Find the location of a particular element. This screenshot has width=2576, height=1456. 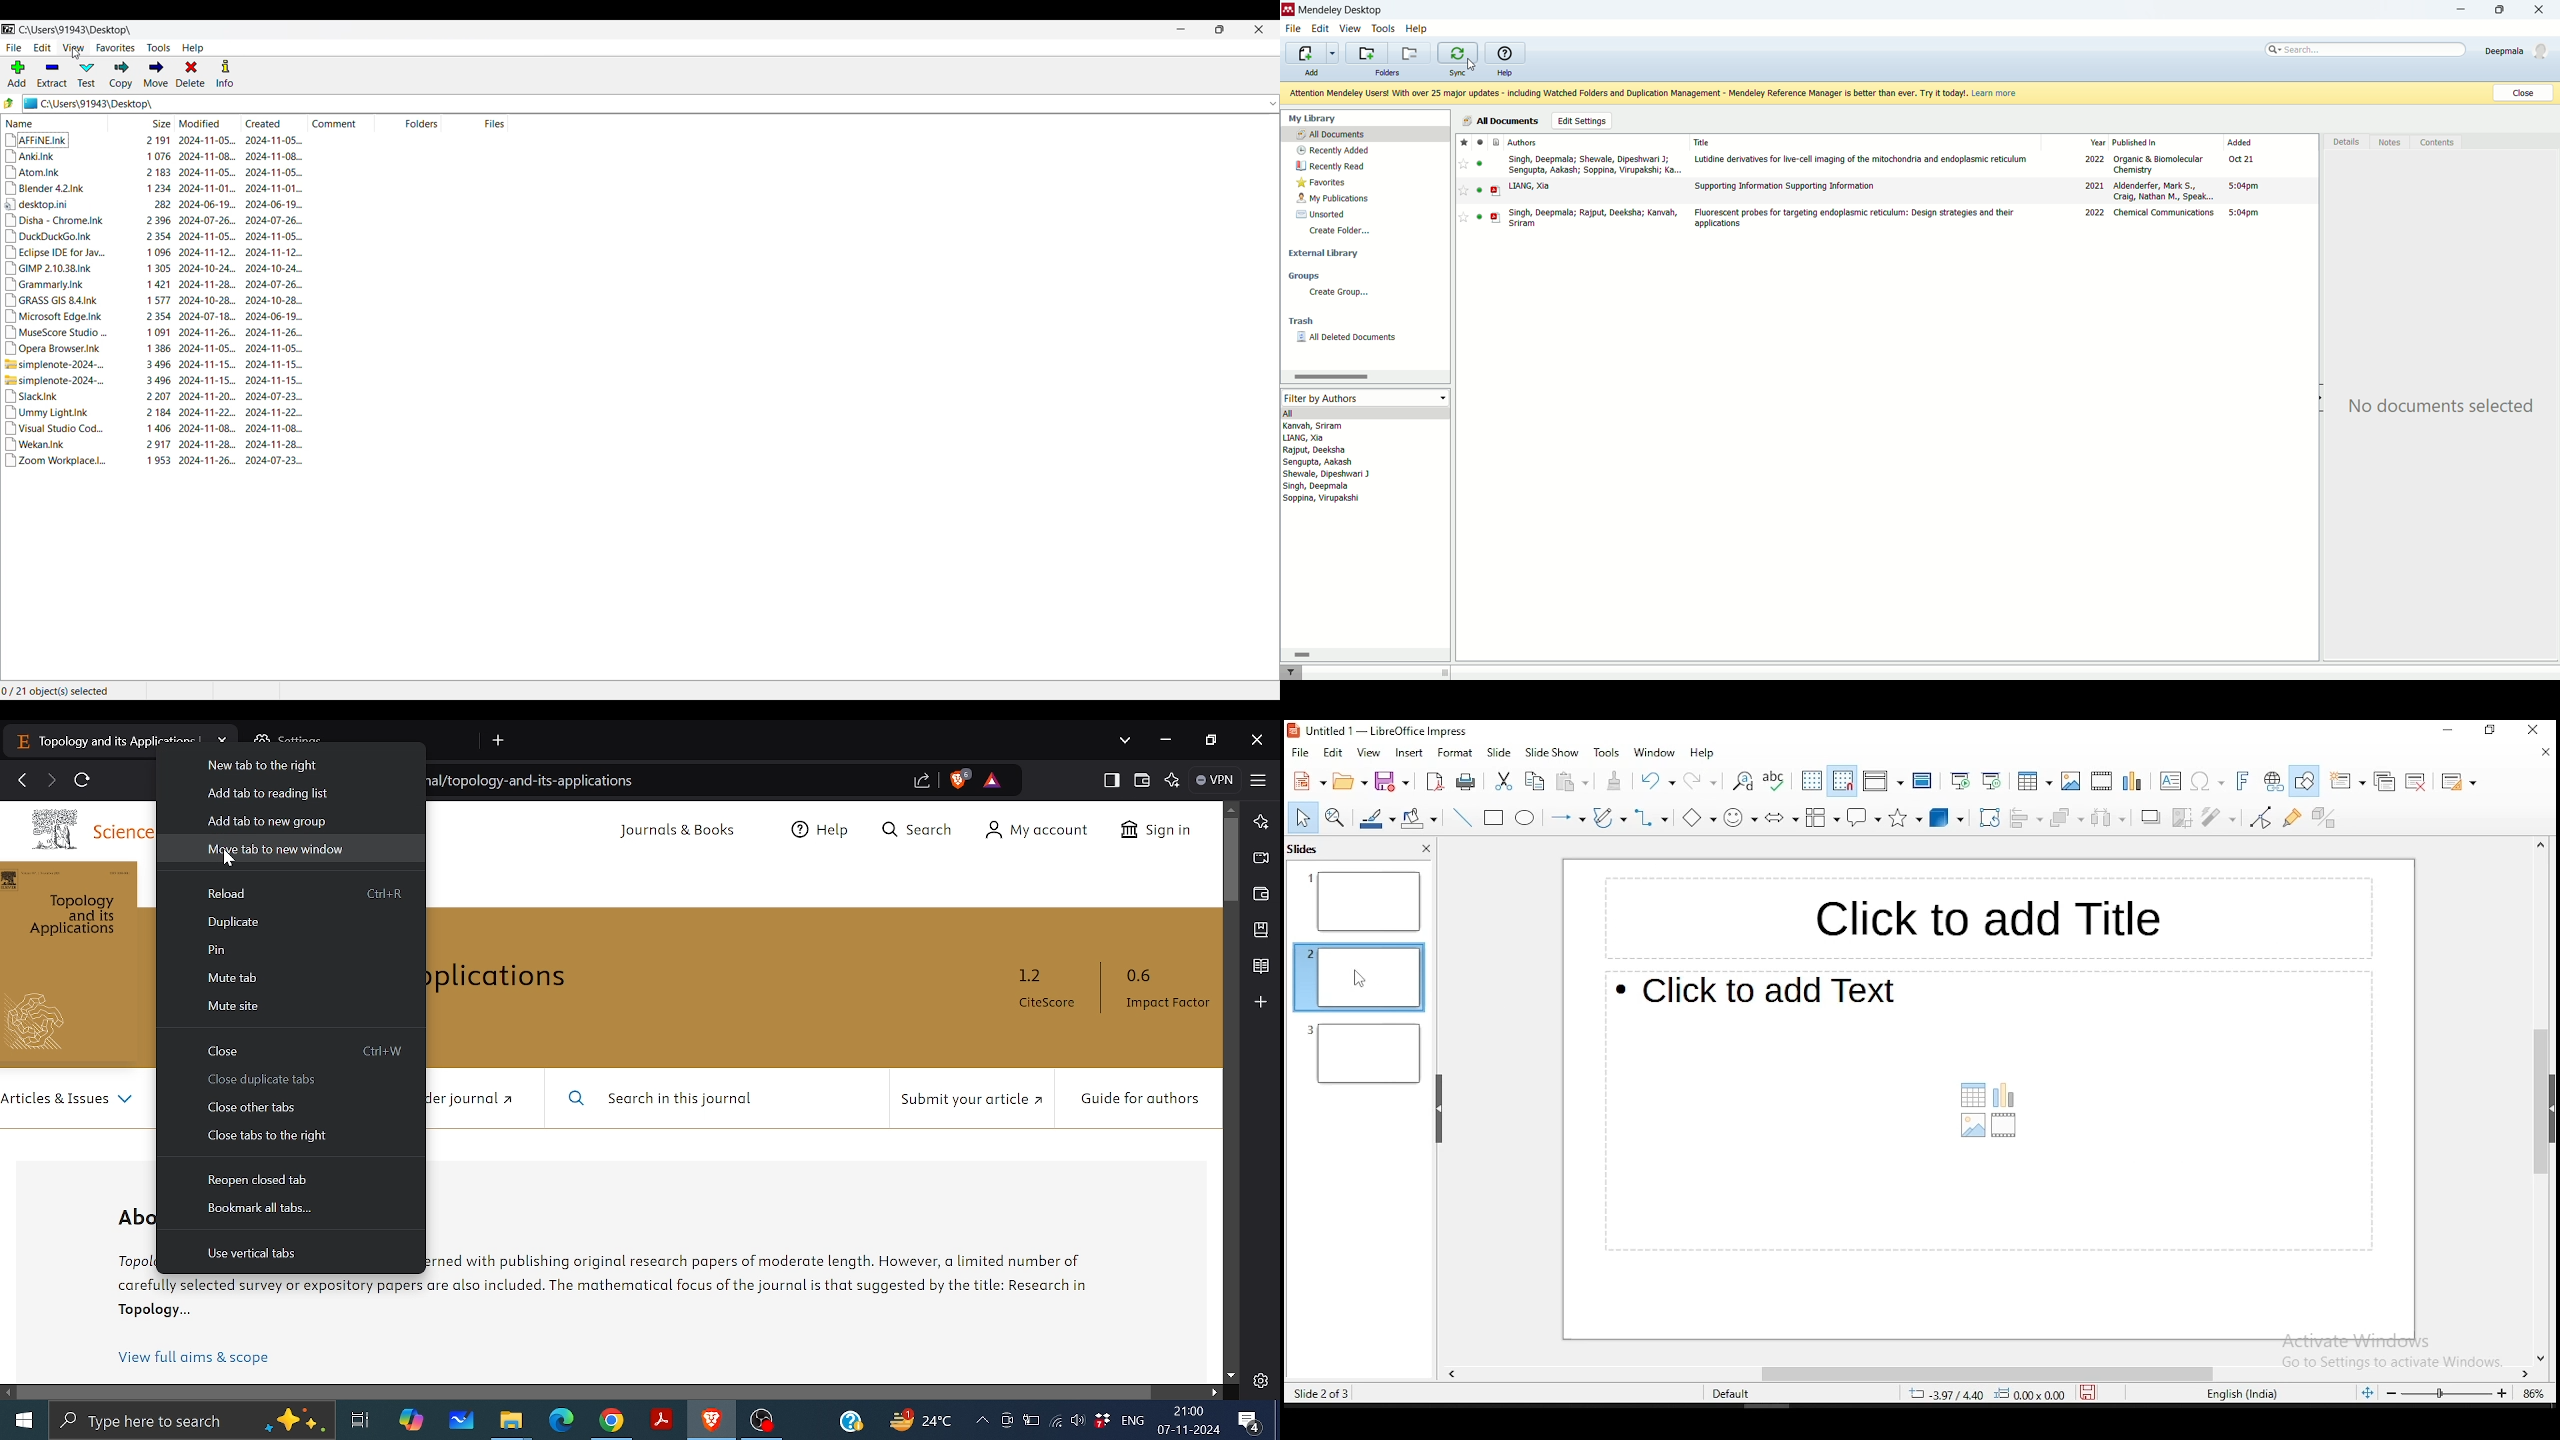

new is located at coordinates (1308, 780).